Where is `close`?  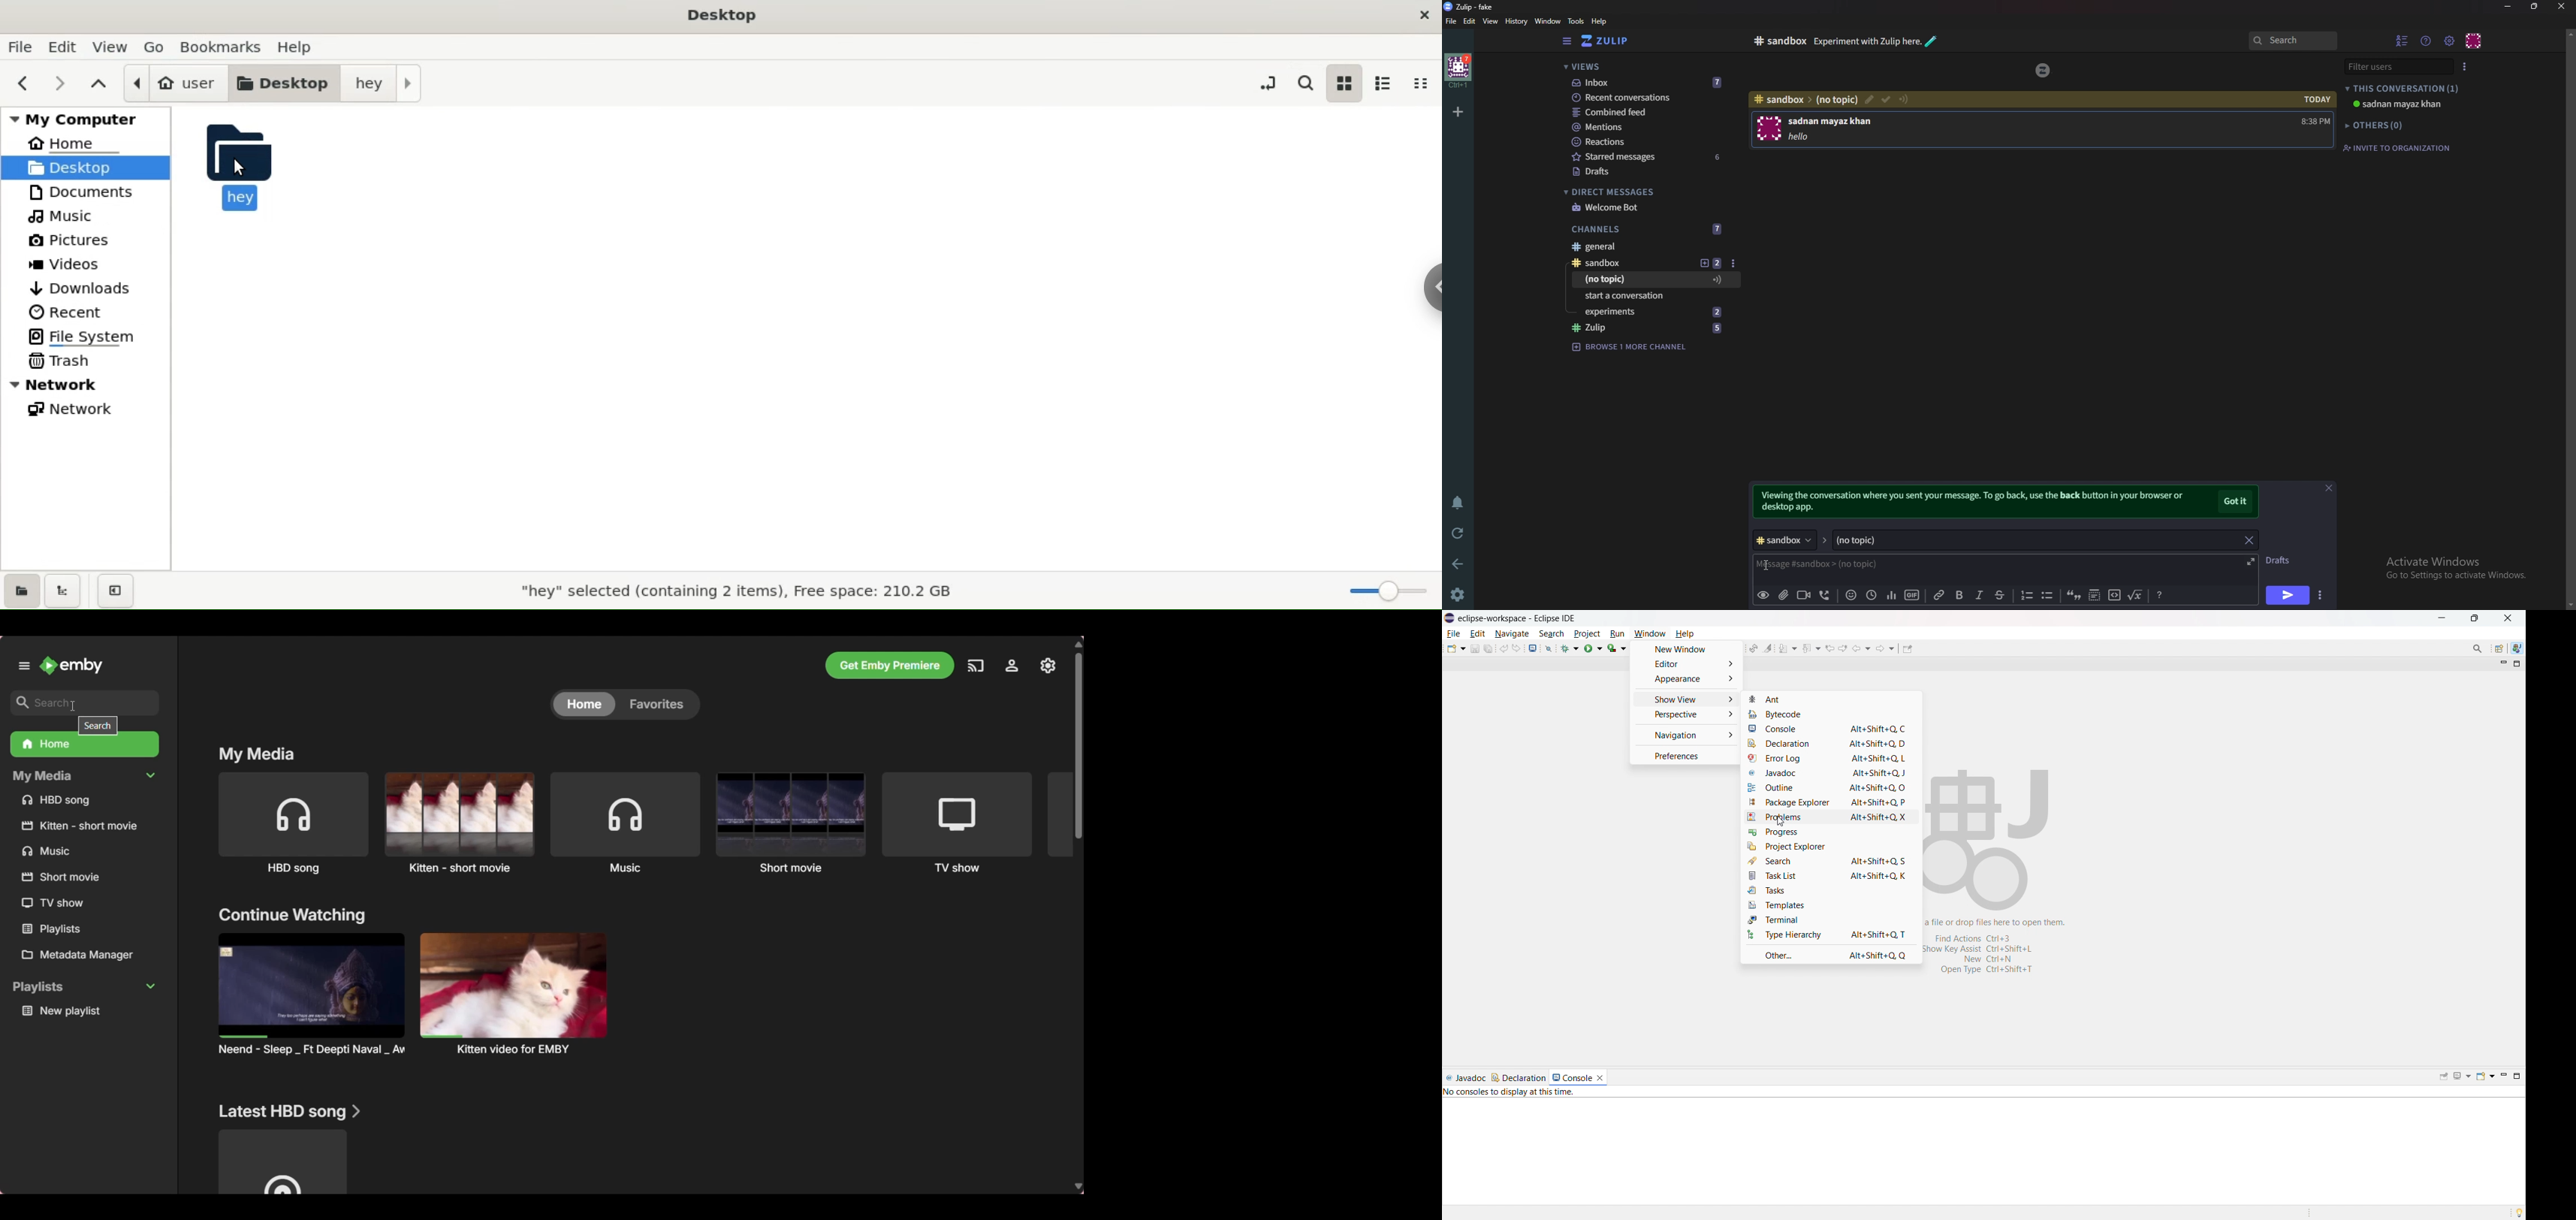
close is located at coordinates (1422, 14).